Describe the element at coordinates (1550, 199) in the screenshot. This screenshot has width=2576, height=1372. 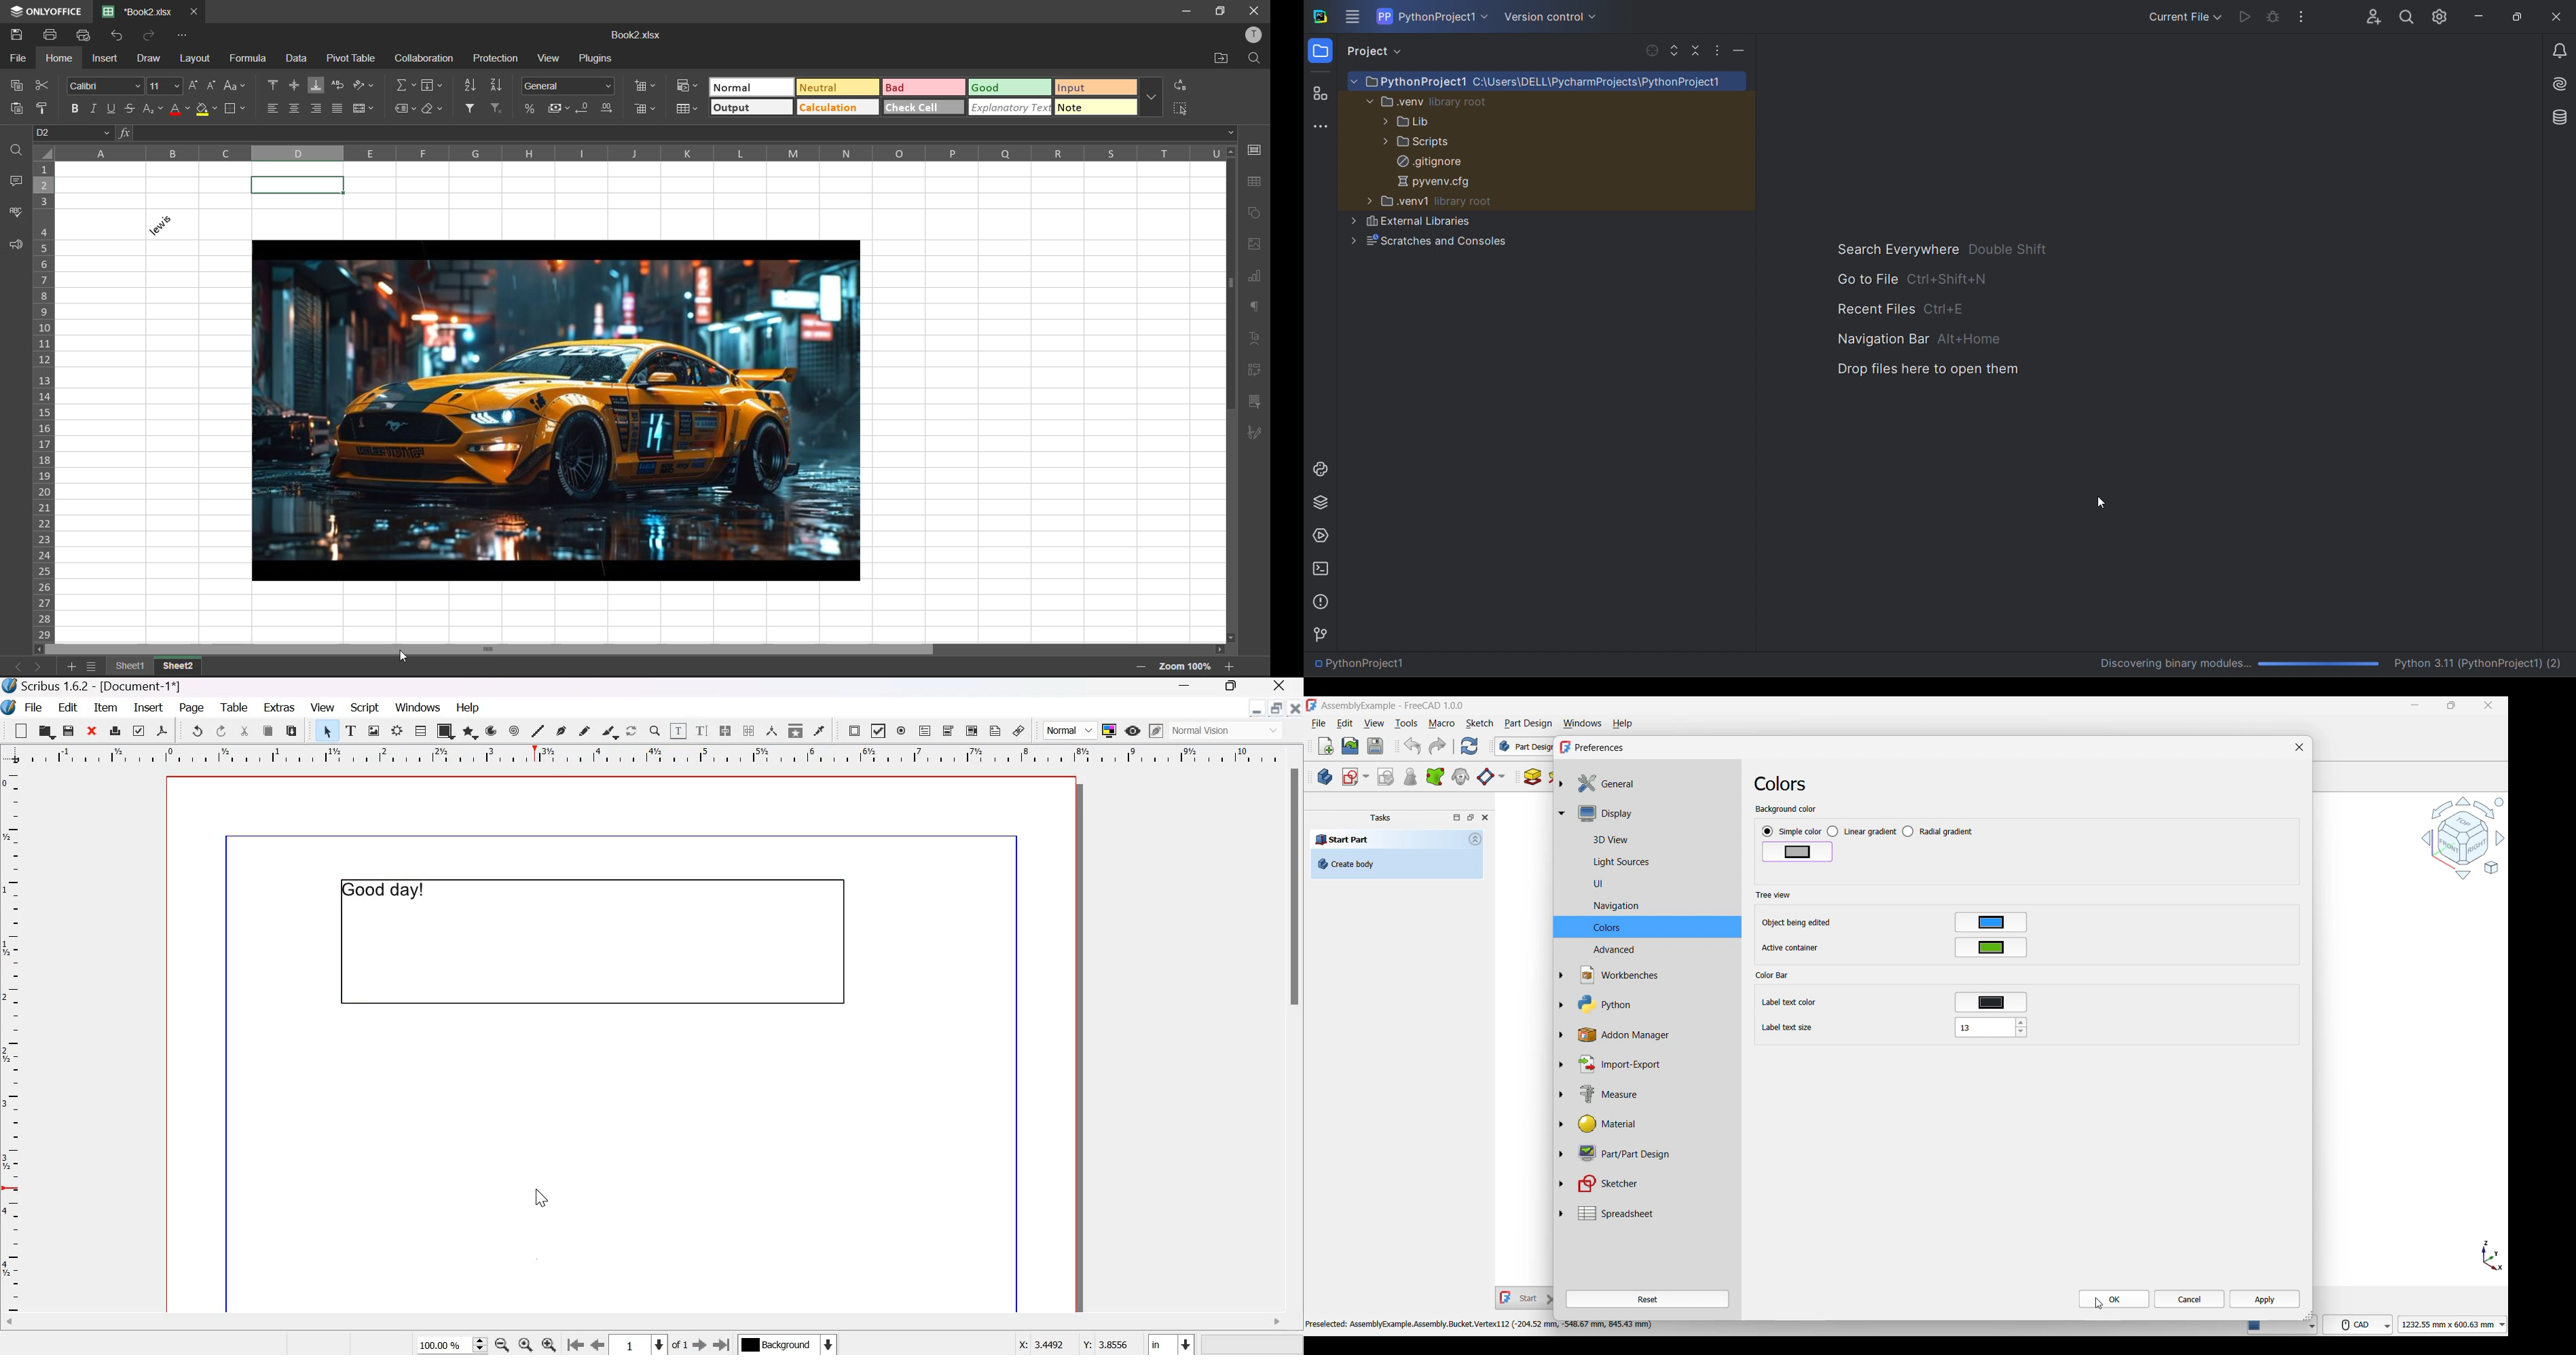
I see `file tree` at that location.